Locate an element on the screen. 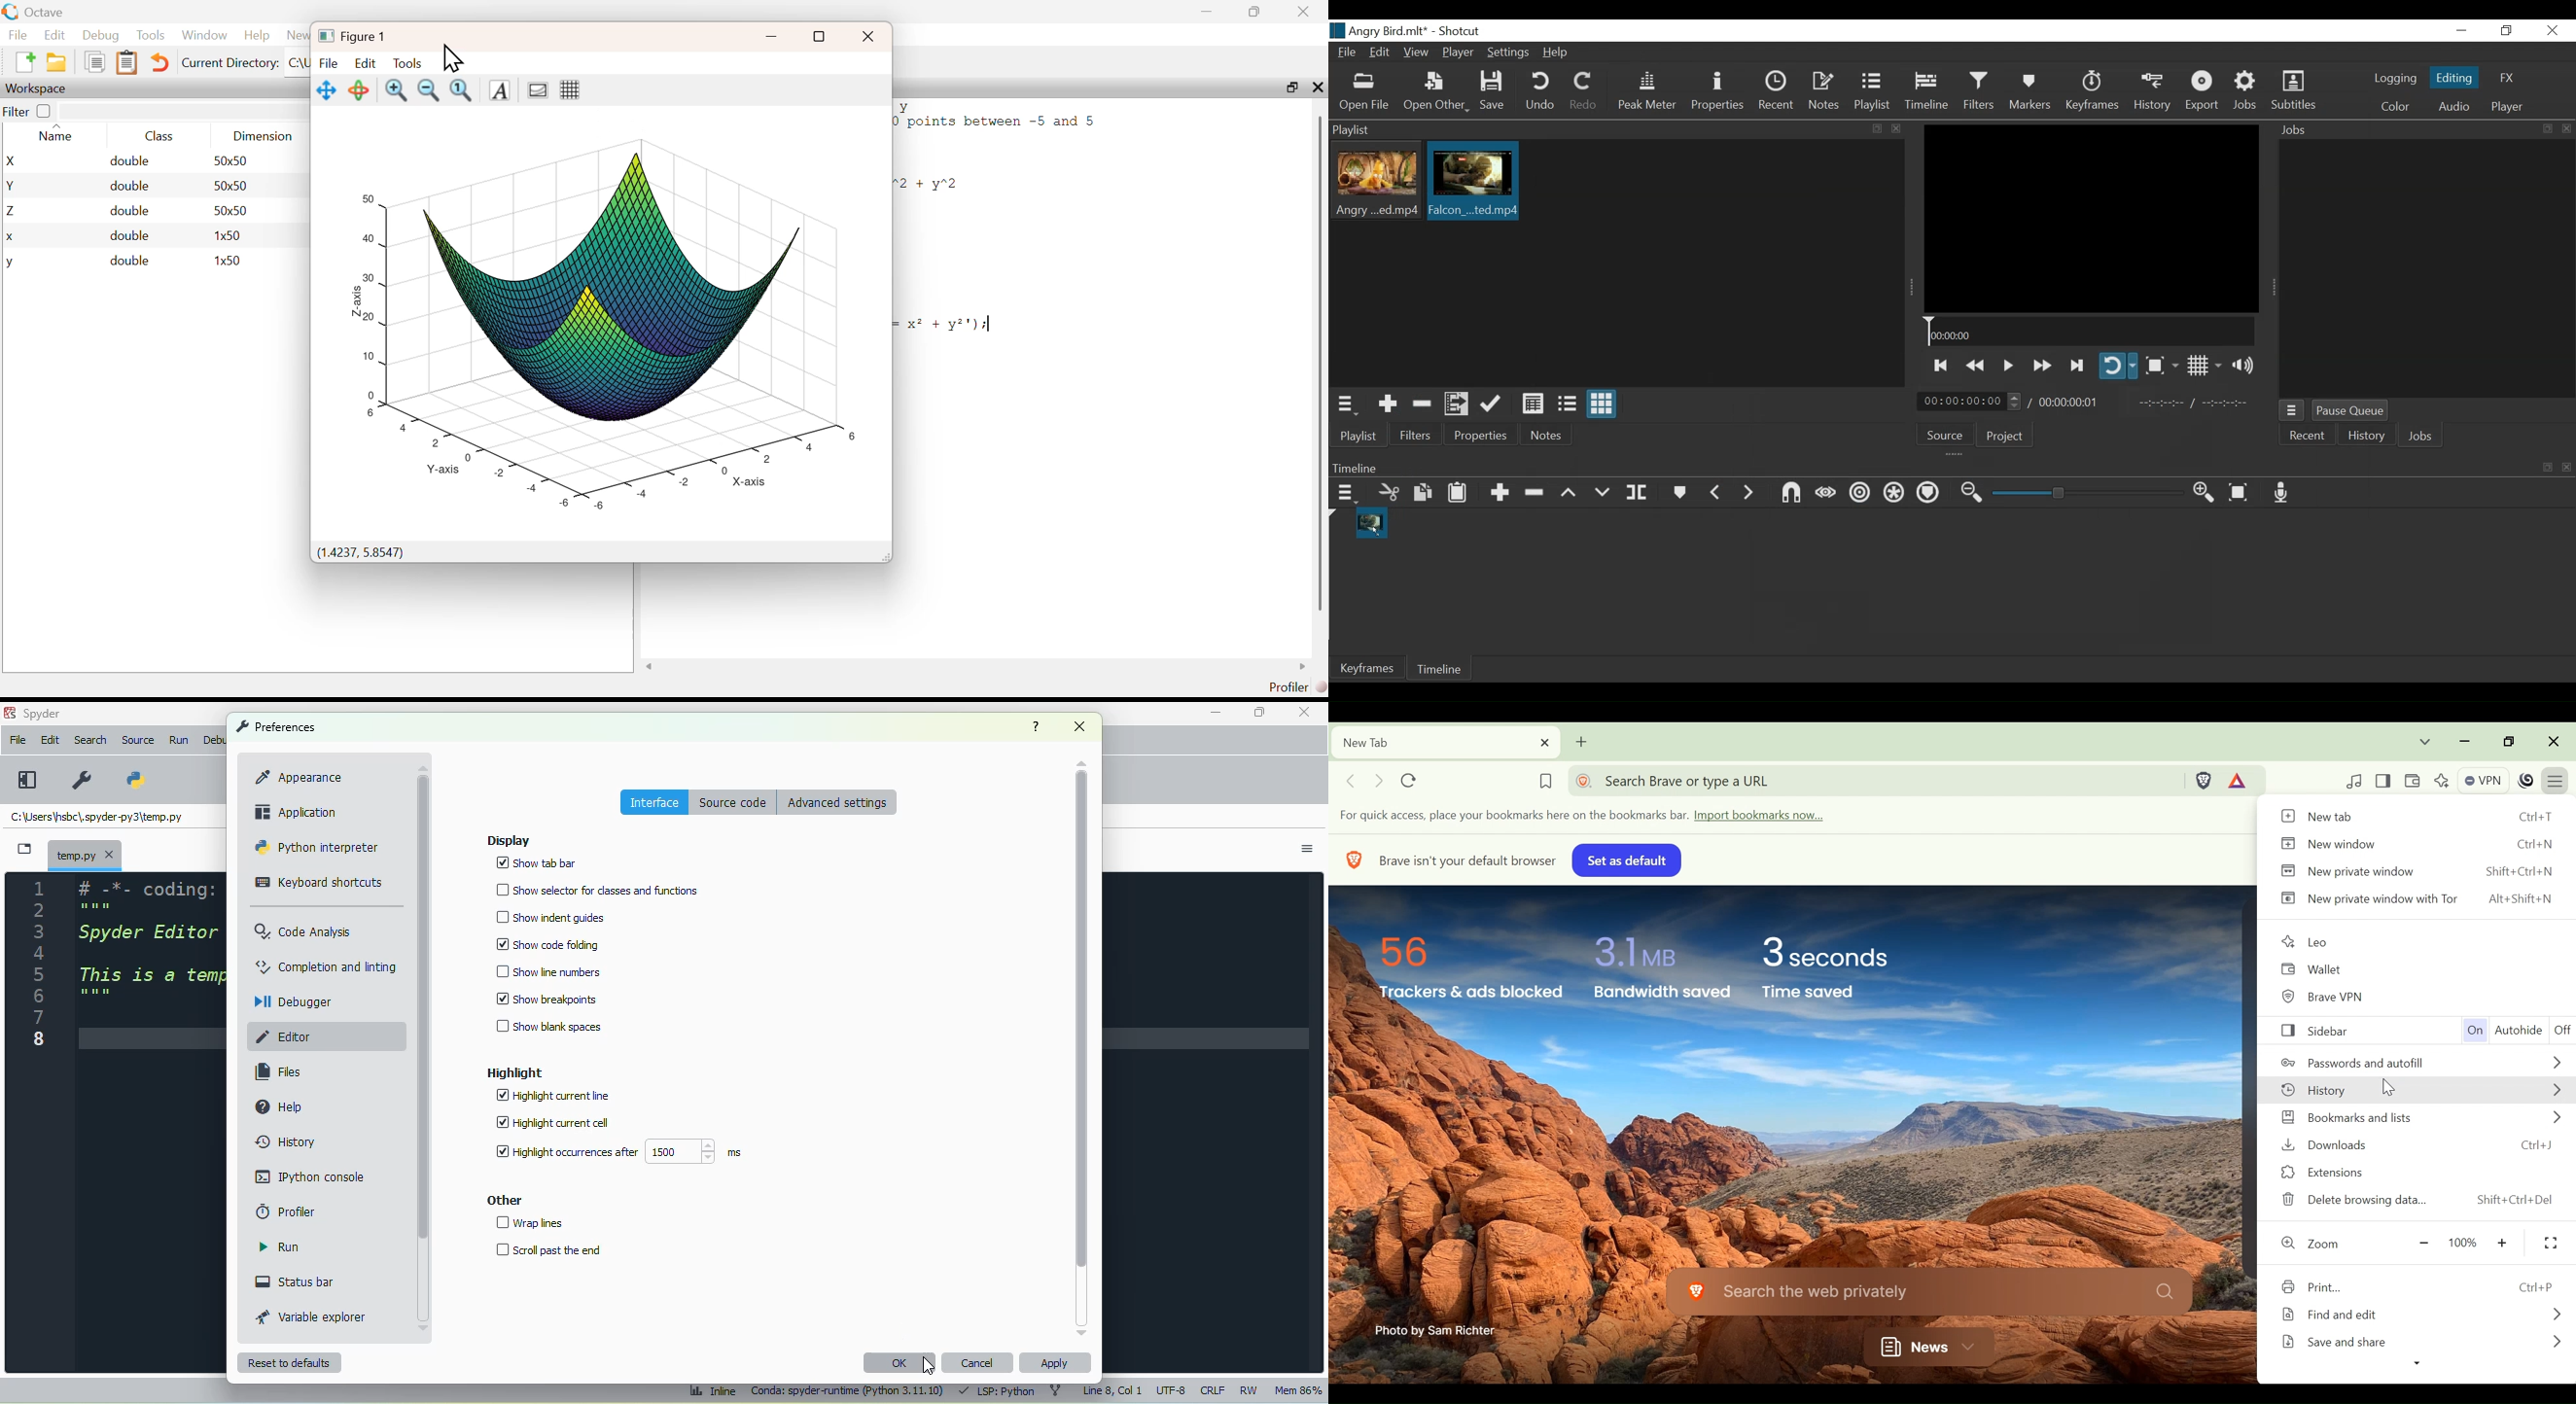  Clip is located at coordinates (1472, 181).